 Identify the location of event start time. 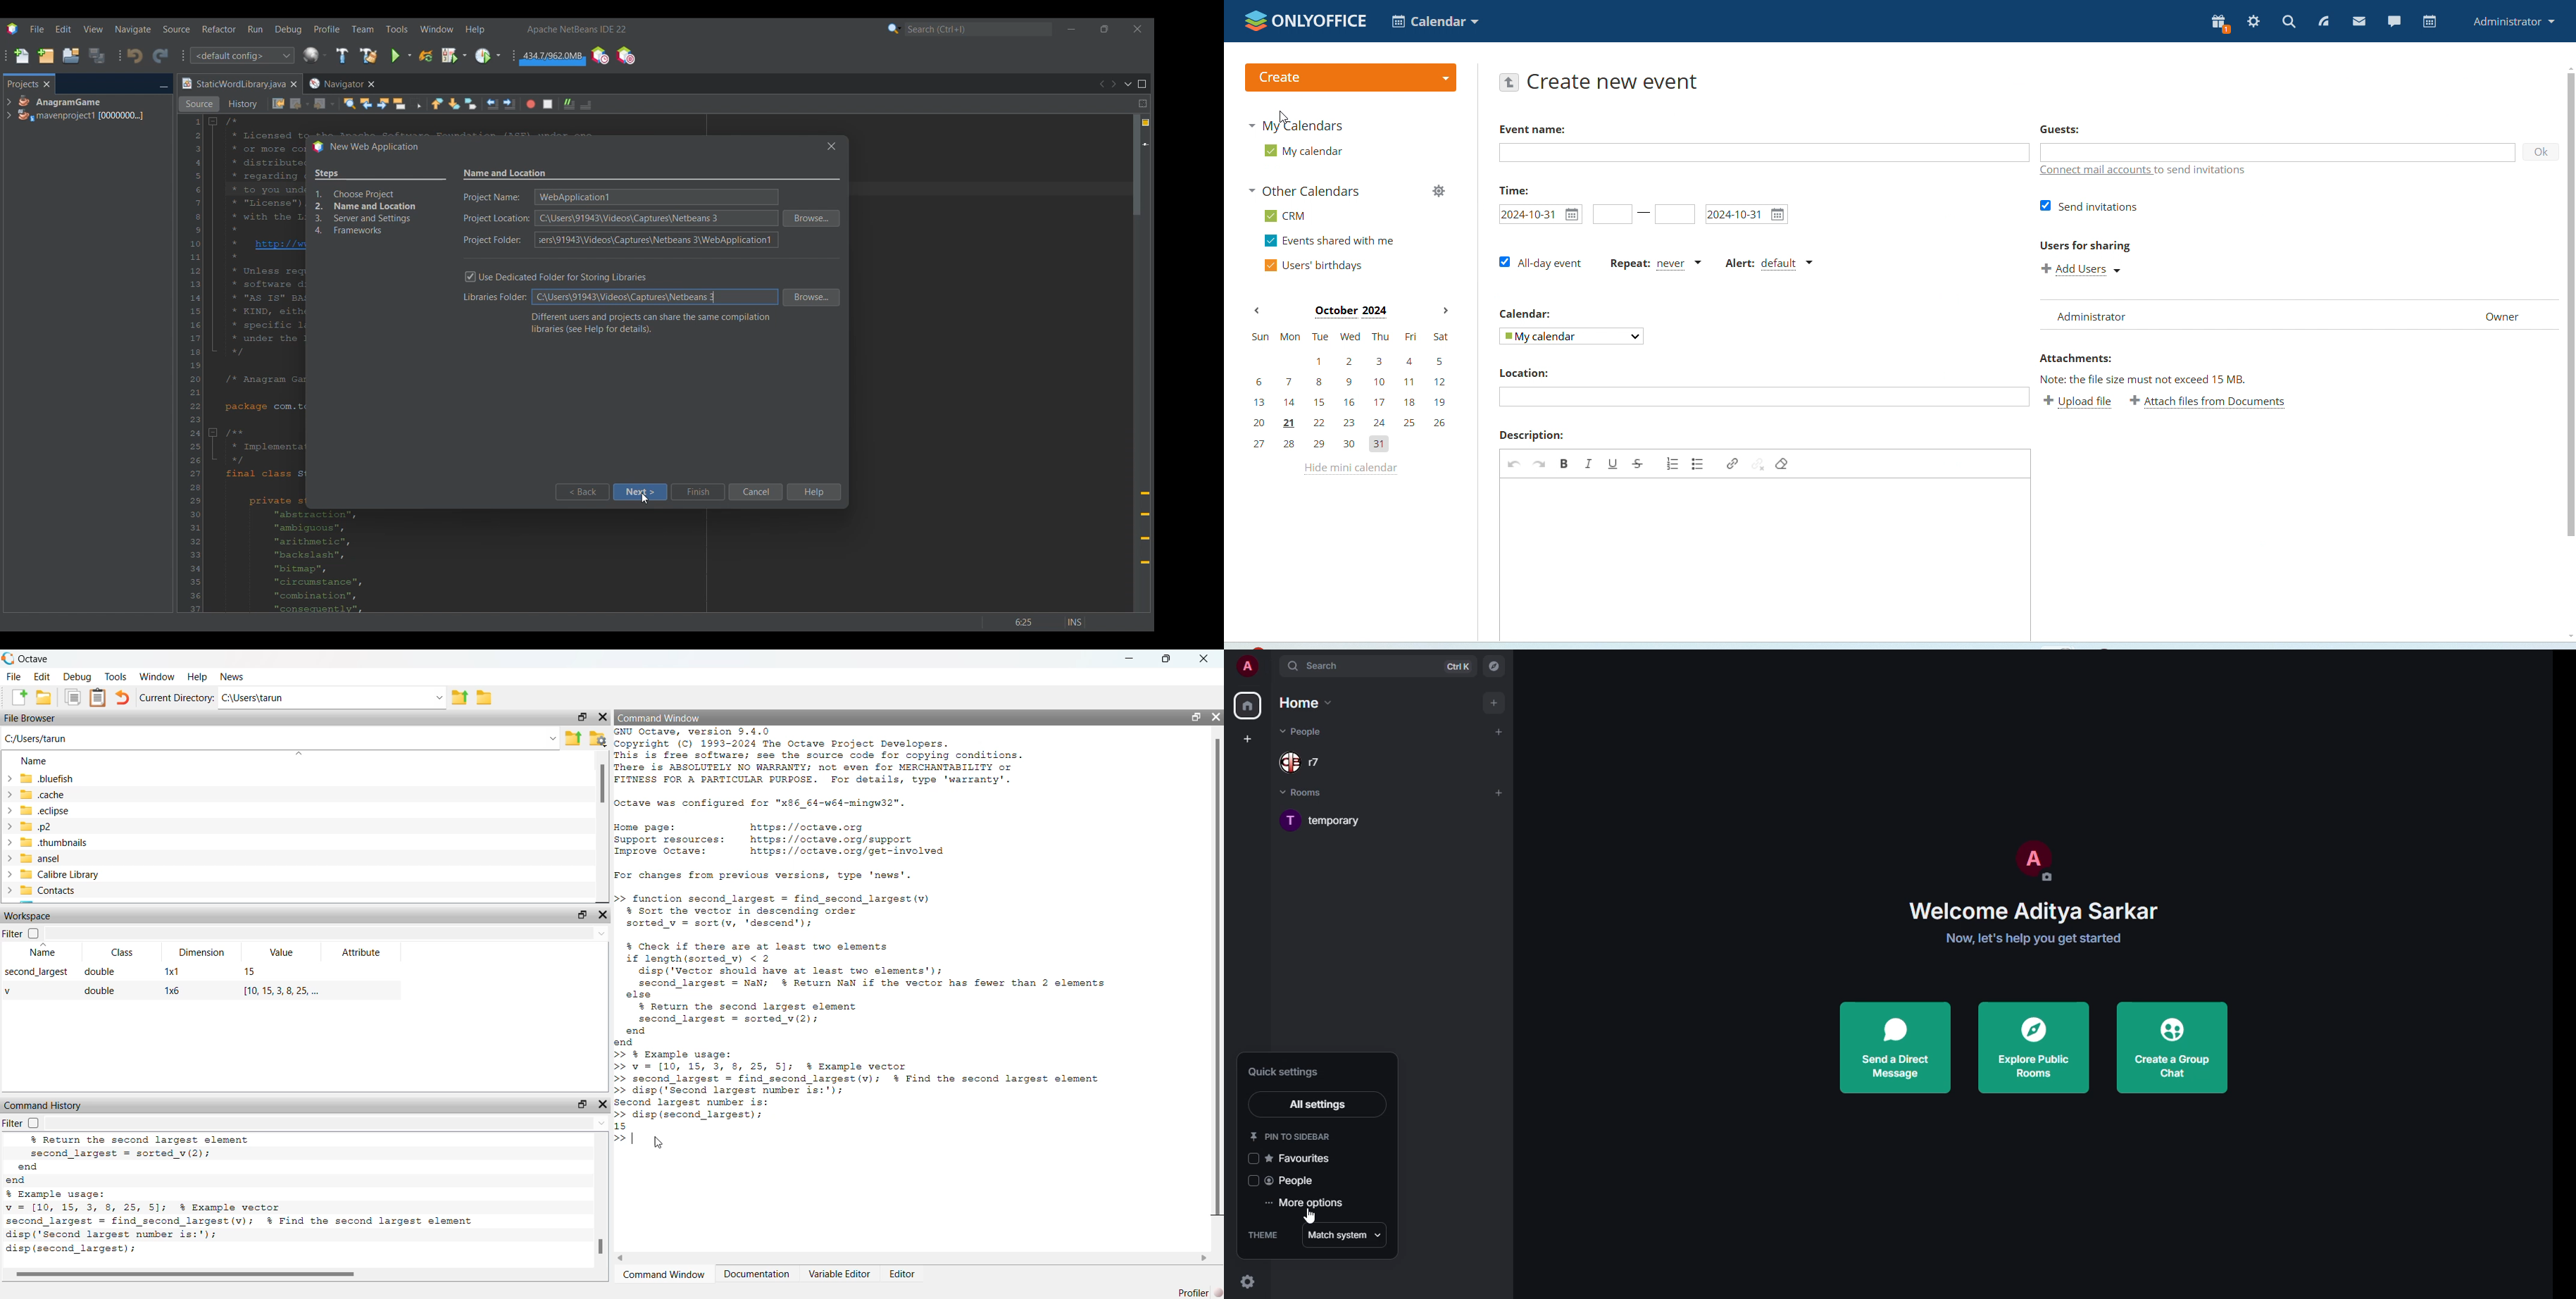
(1612, 213).